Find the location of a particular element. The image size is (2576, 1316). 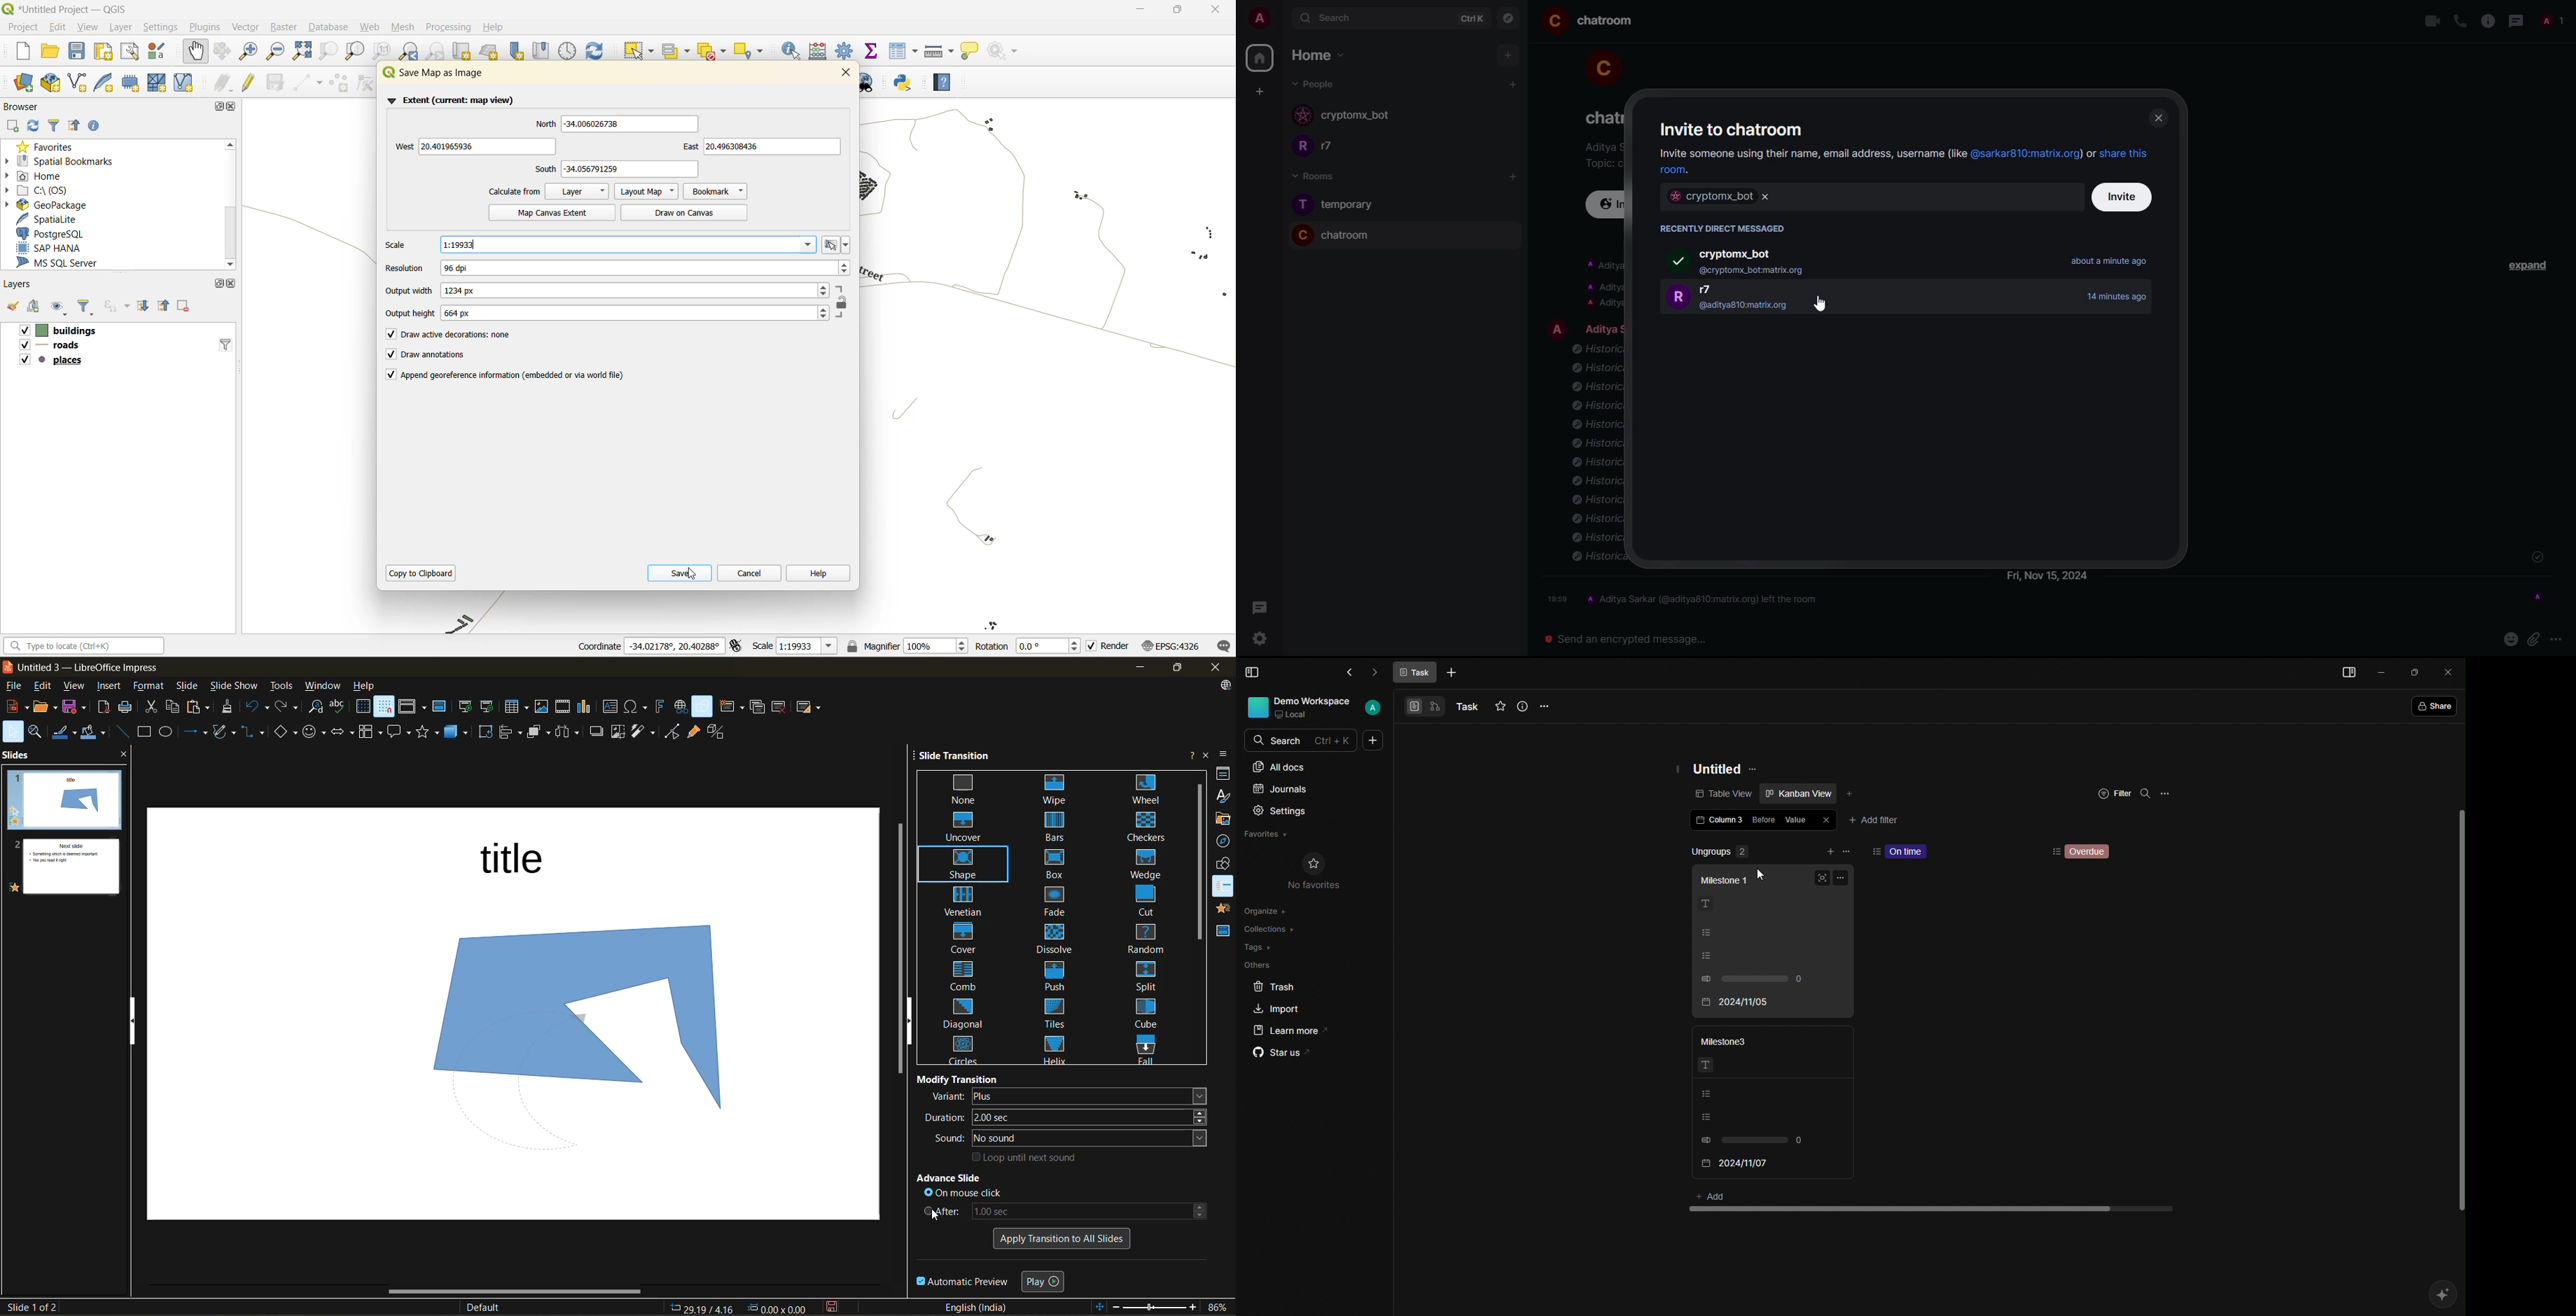

print is located at coordinates (128, 708).